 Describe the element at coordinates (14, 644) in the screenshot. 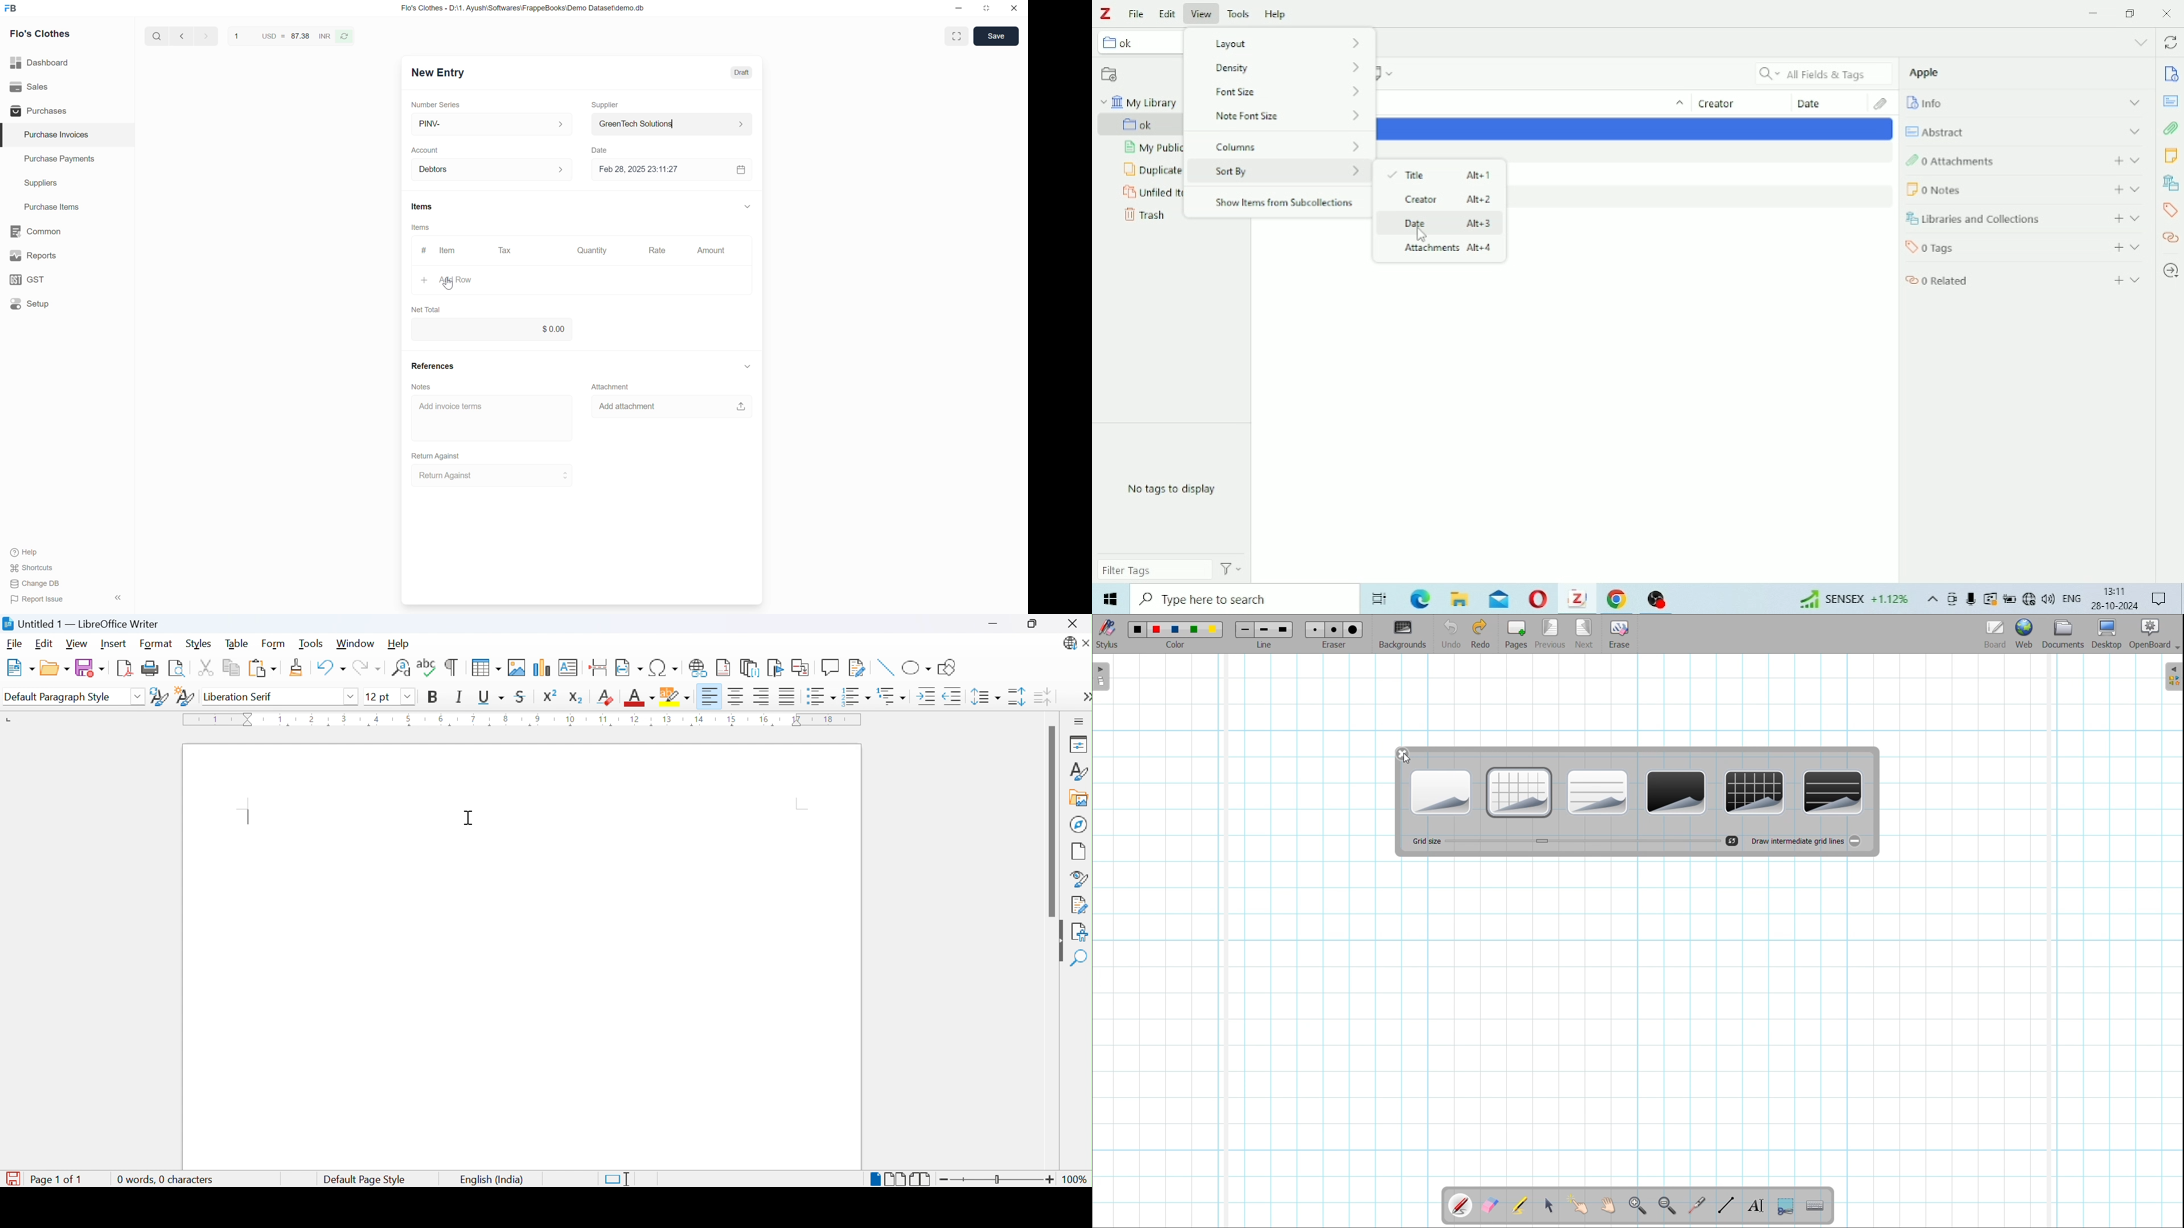

I see `File` at that location.